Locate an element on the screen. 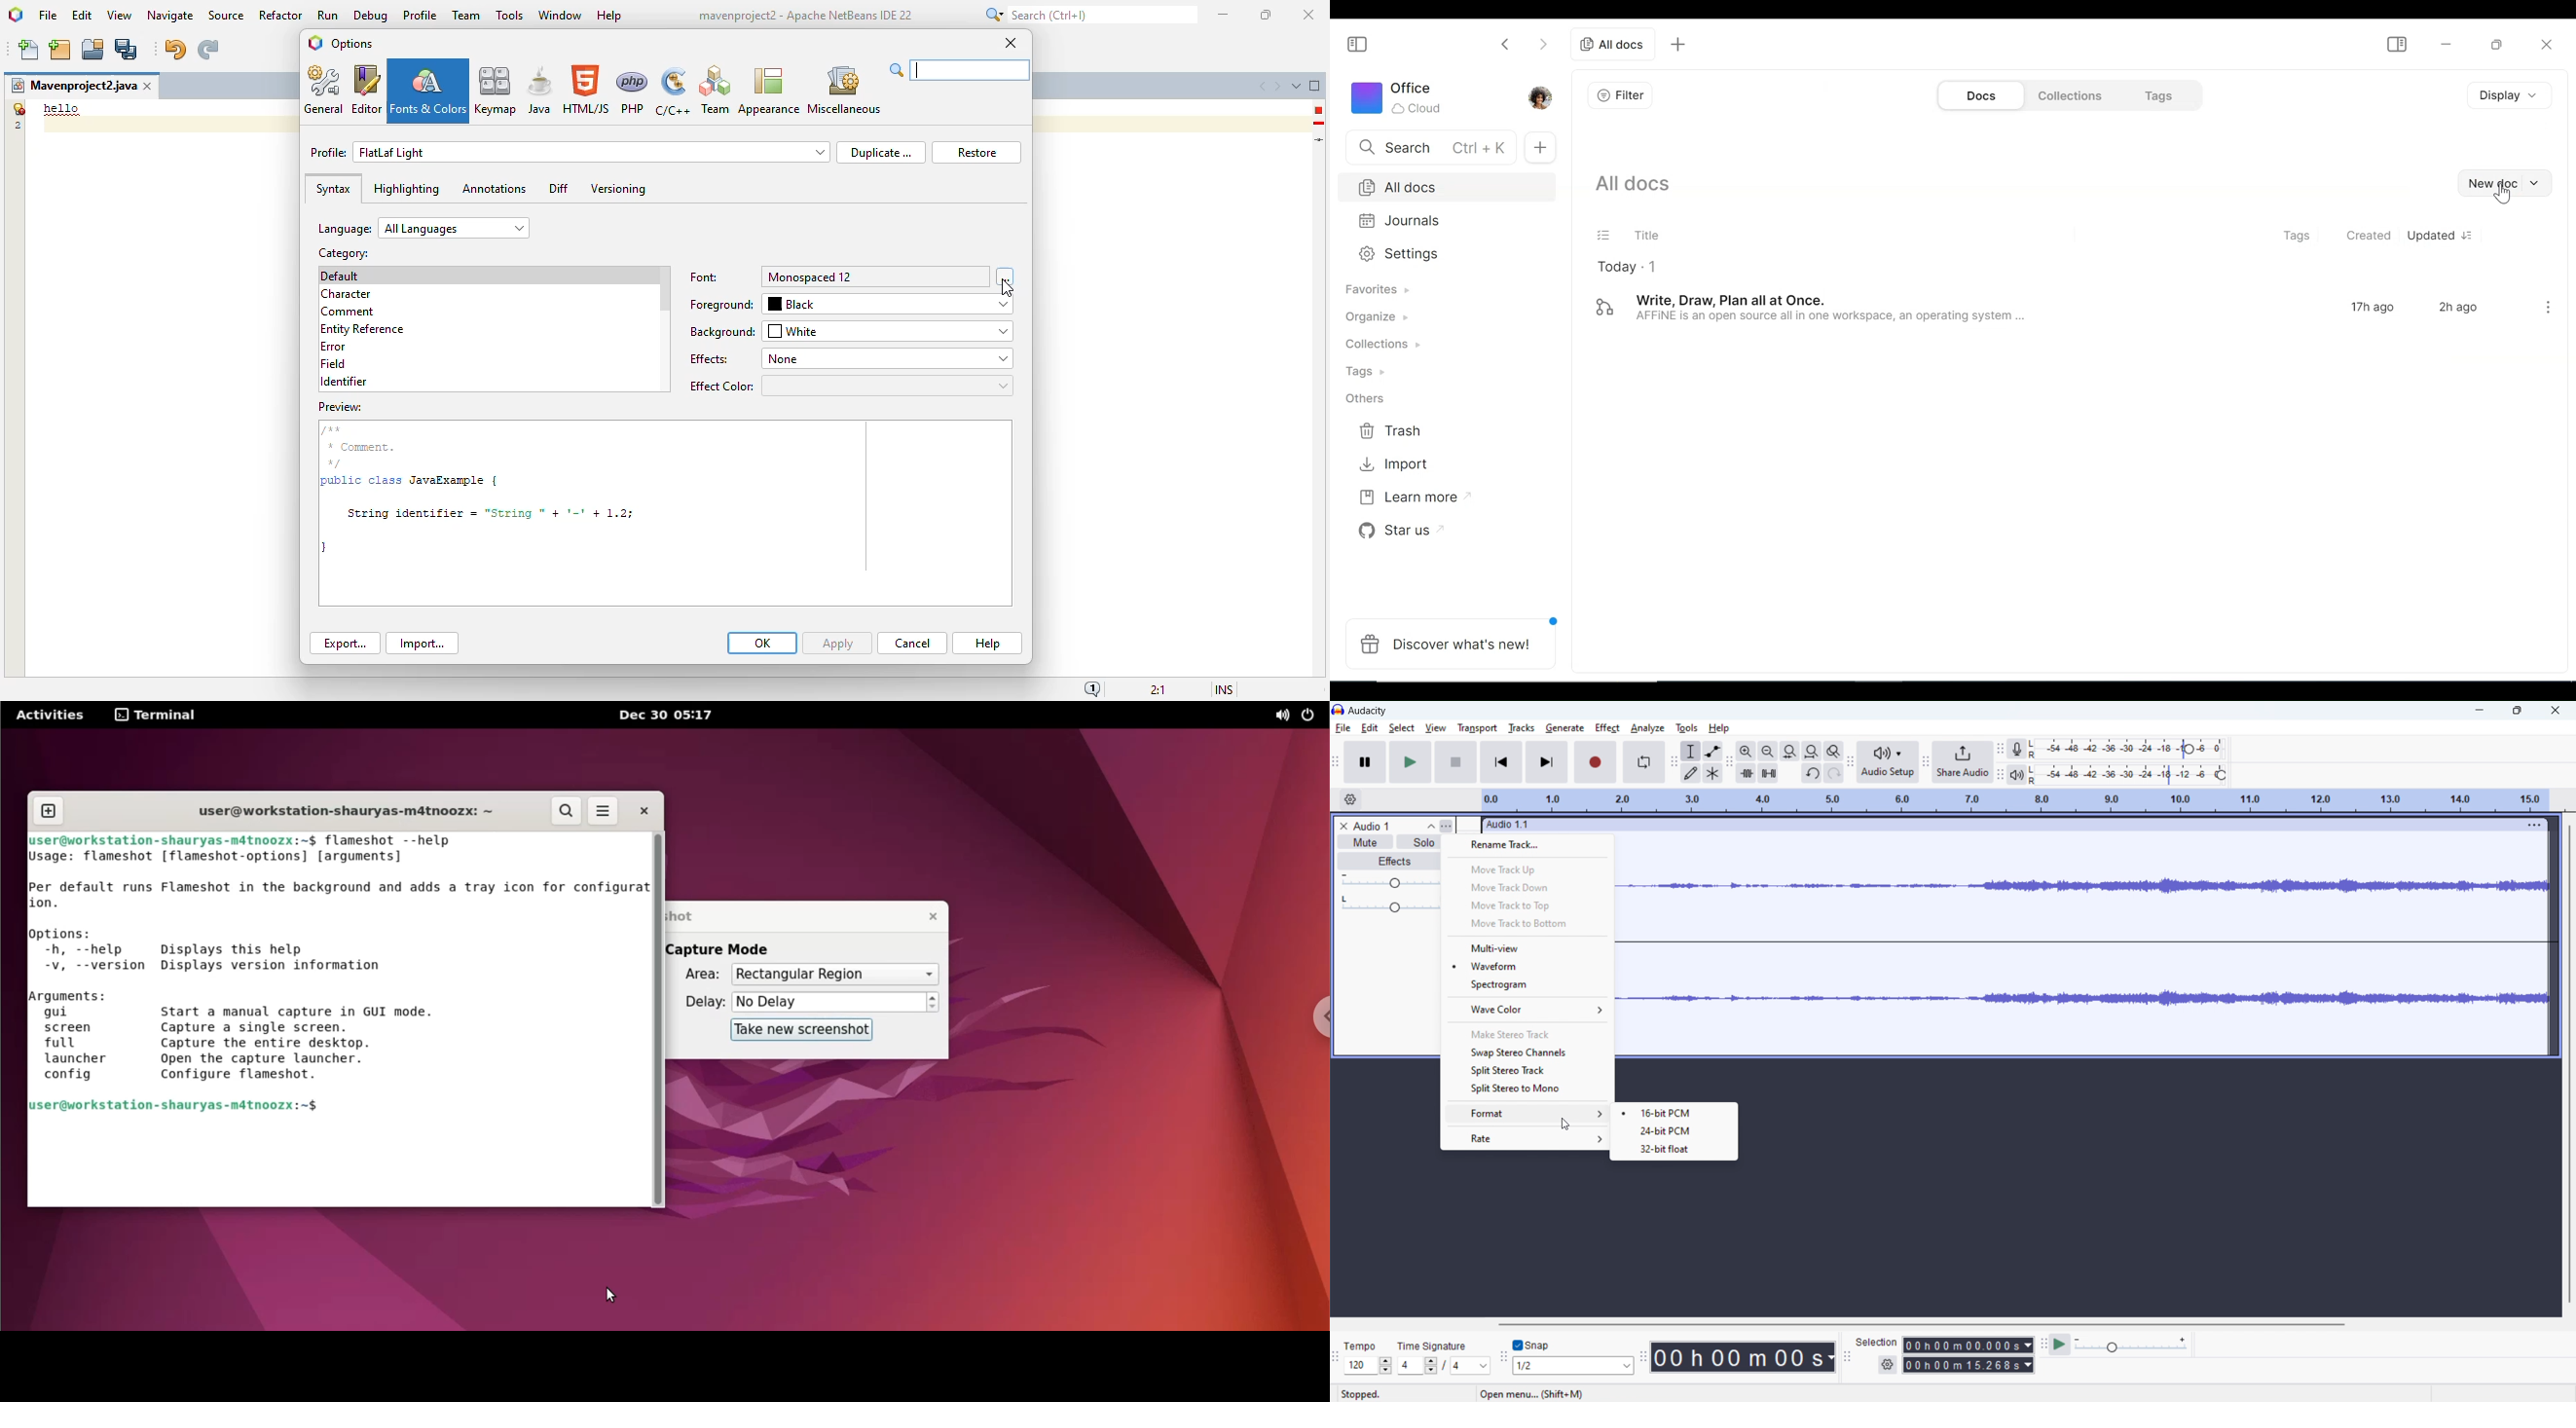 The image size is (2576, 1428). audio setup toolbar is located at coordinates (1850, 763).